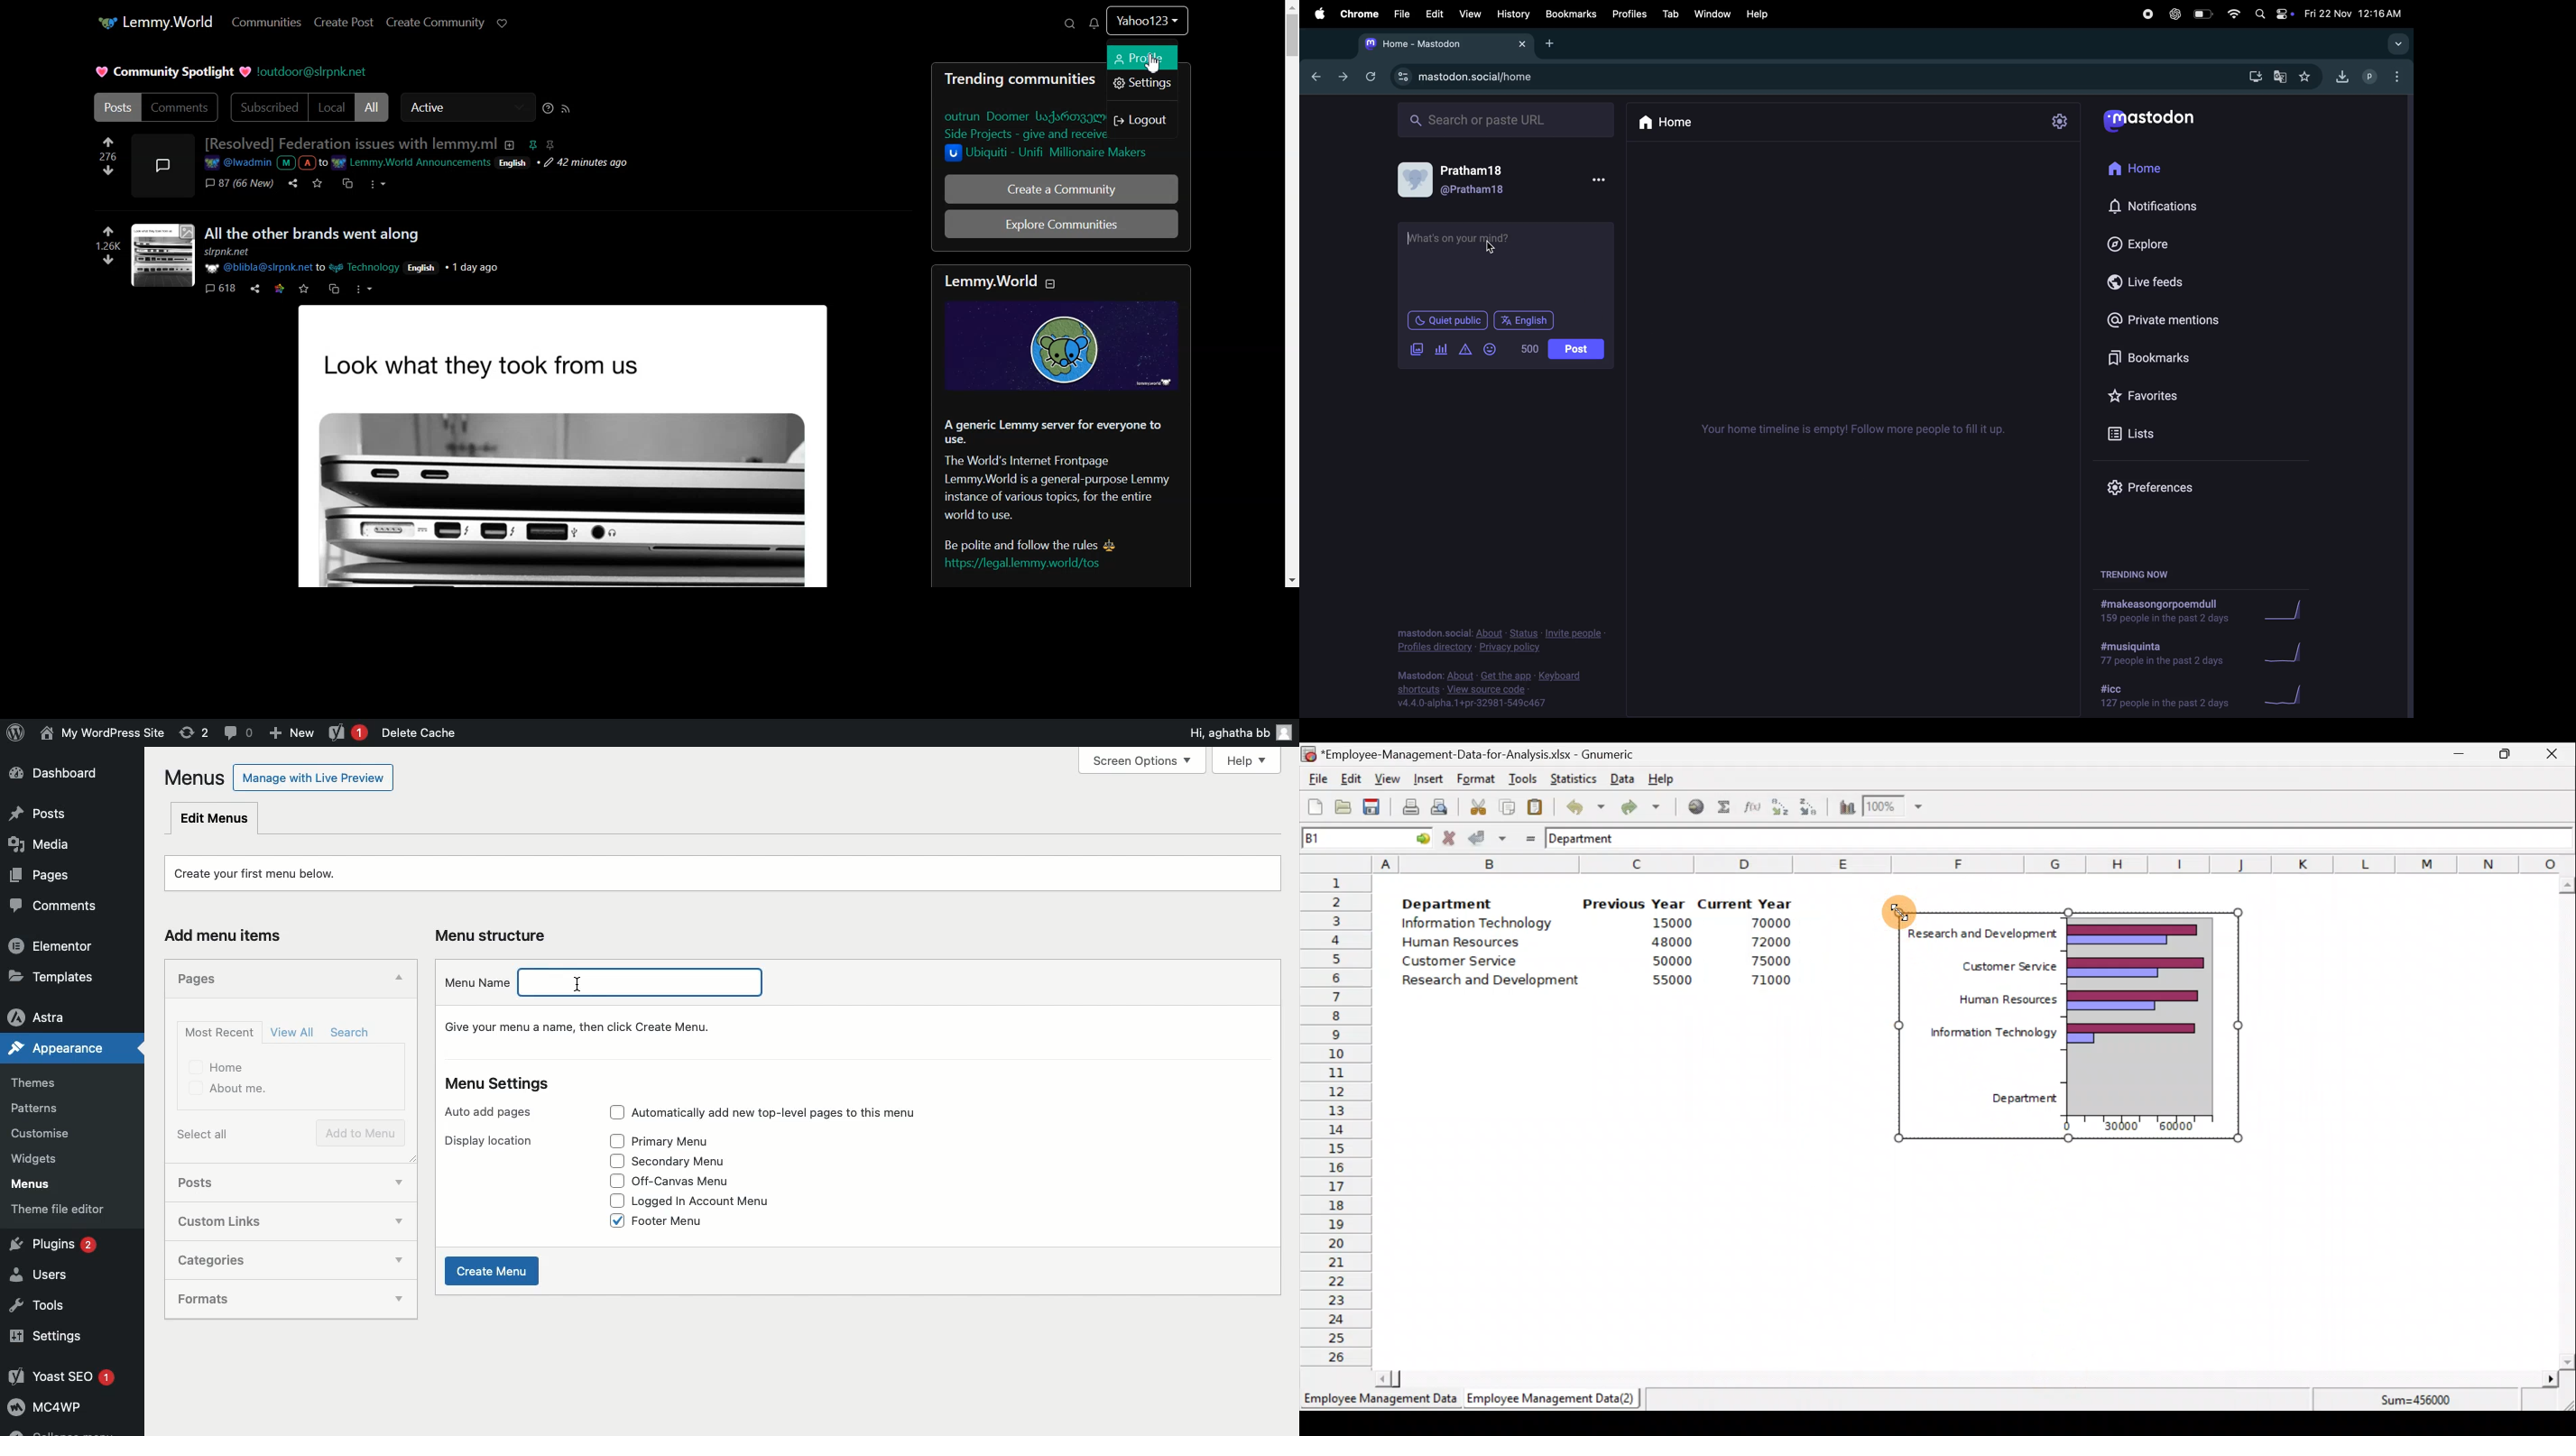  What do you see at coordinates (257, 268) in the screenshot?
I see `@blibla@slrpnk.net` at bounding box center [257, 268].